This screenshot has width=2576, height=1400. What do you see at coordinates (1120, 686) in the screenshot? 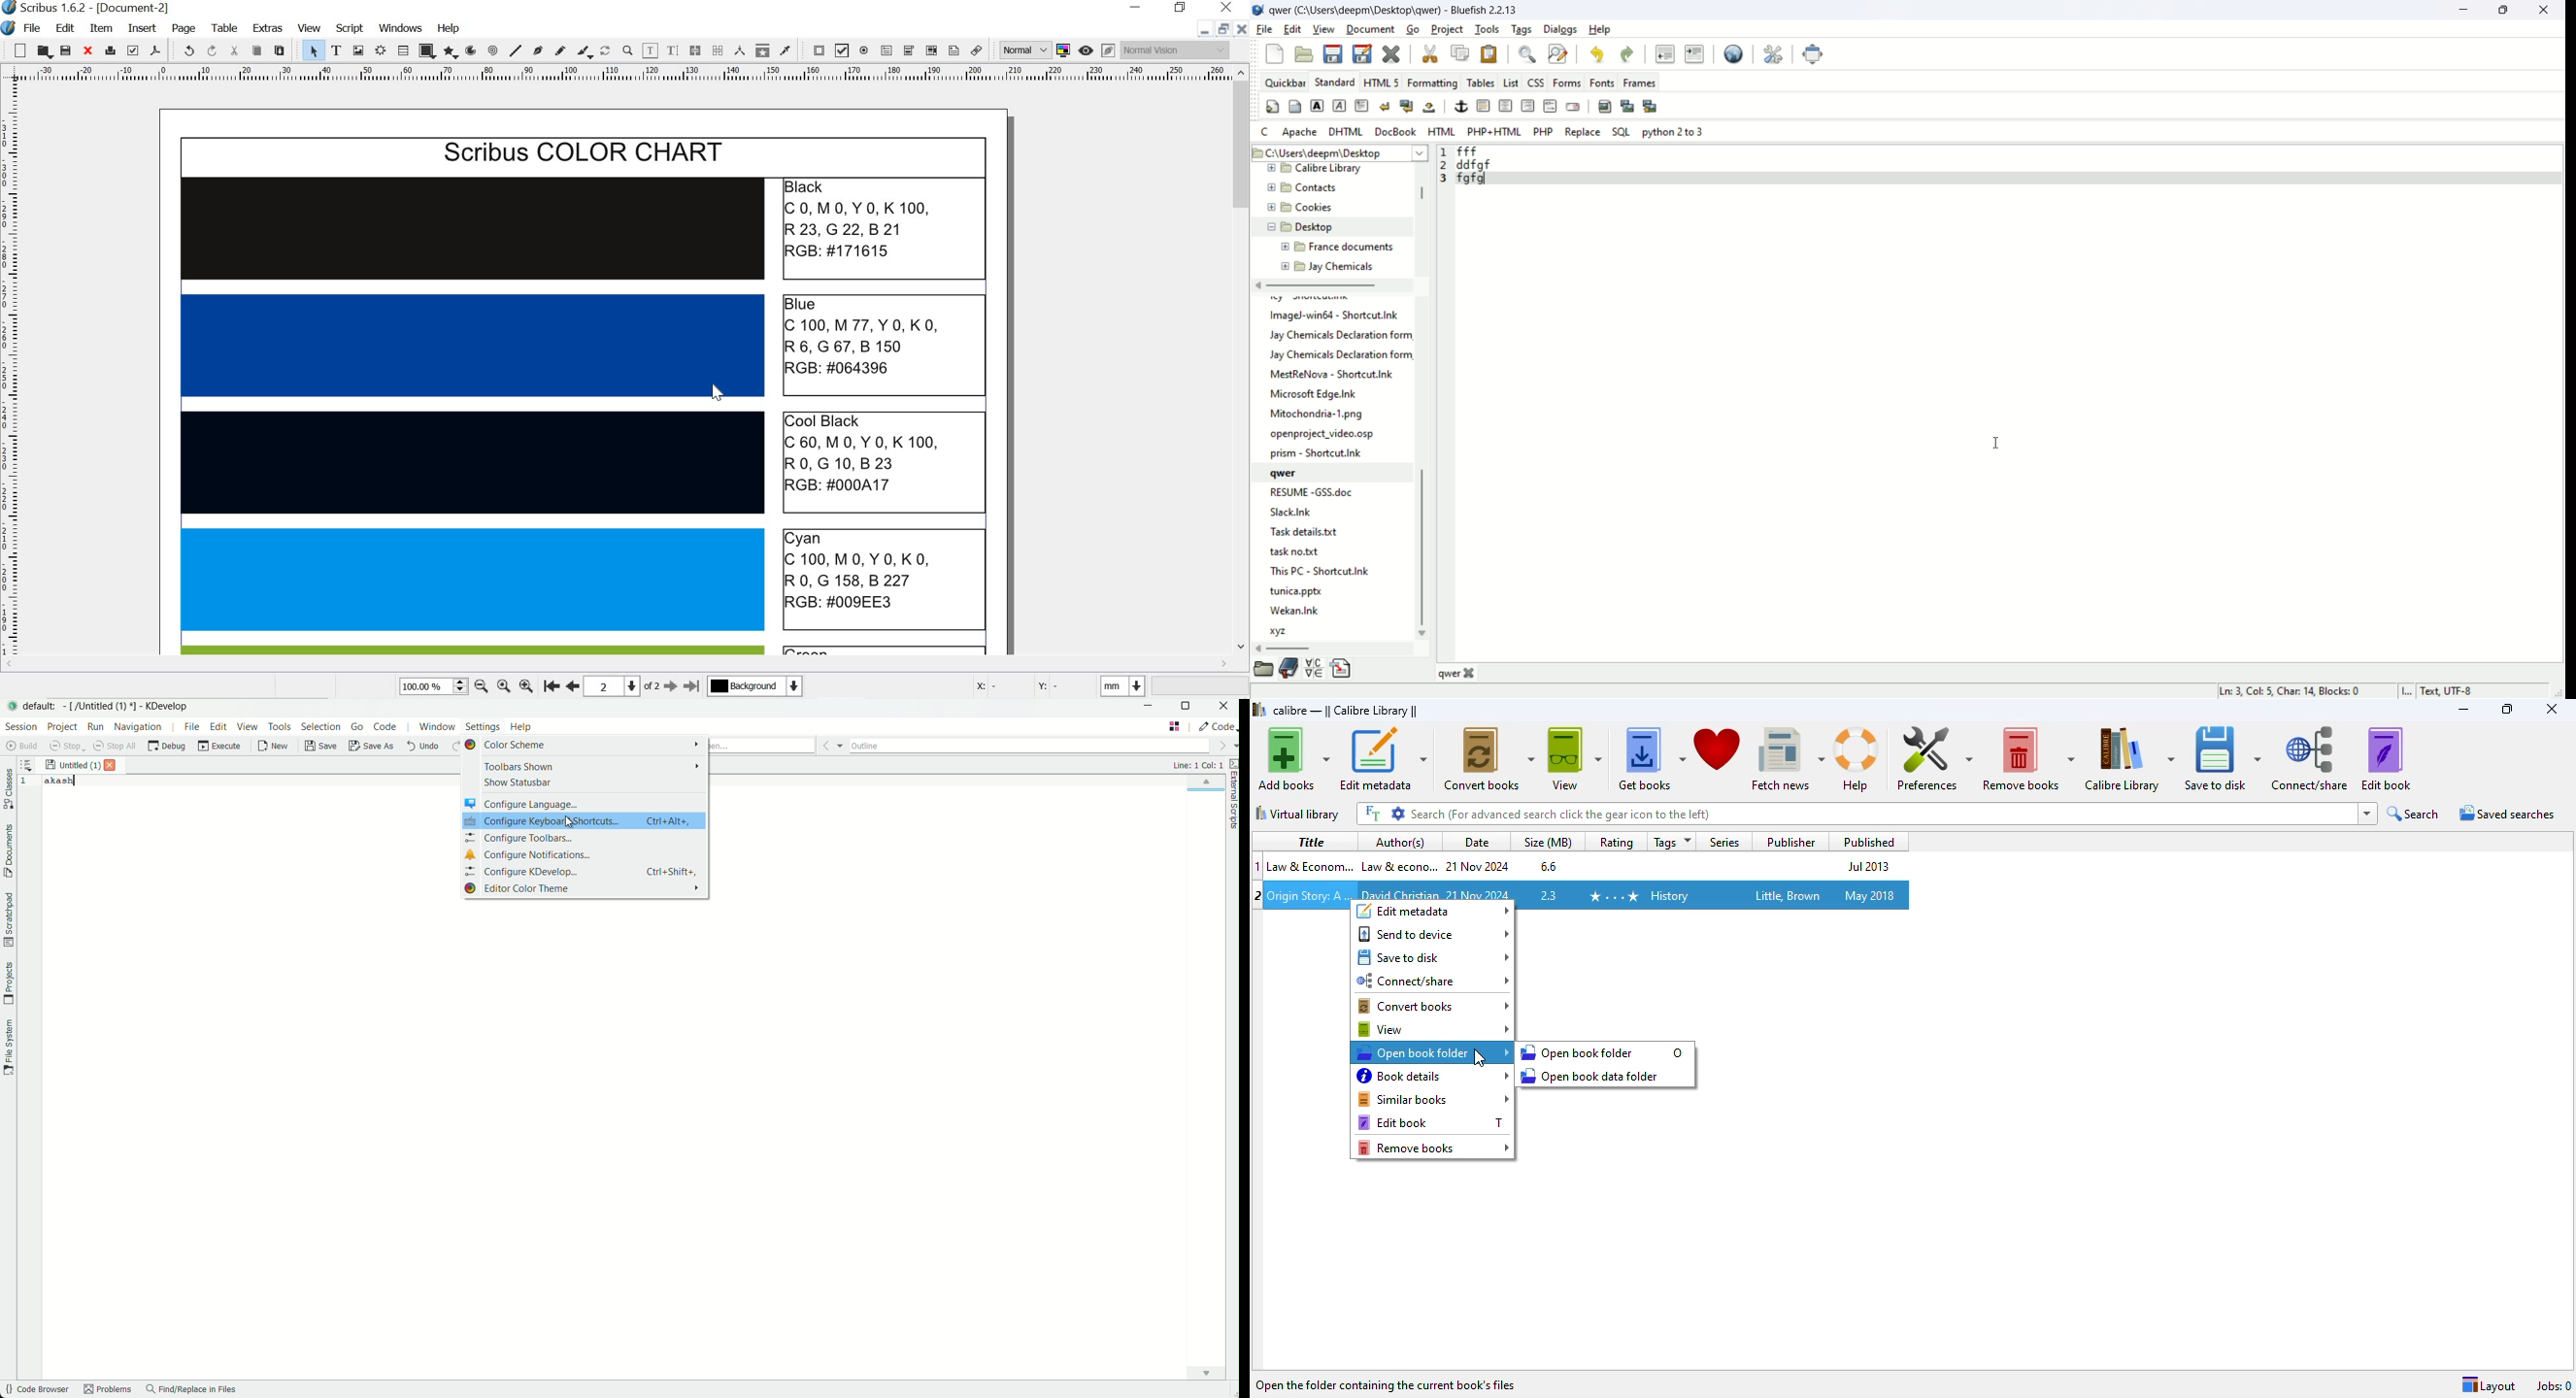
I see `current unit` at bounding box center [1120, 686].